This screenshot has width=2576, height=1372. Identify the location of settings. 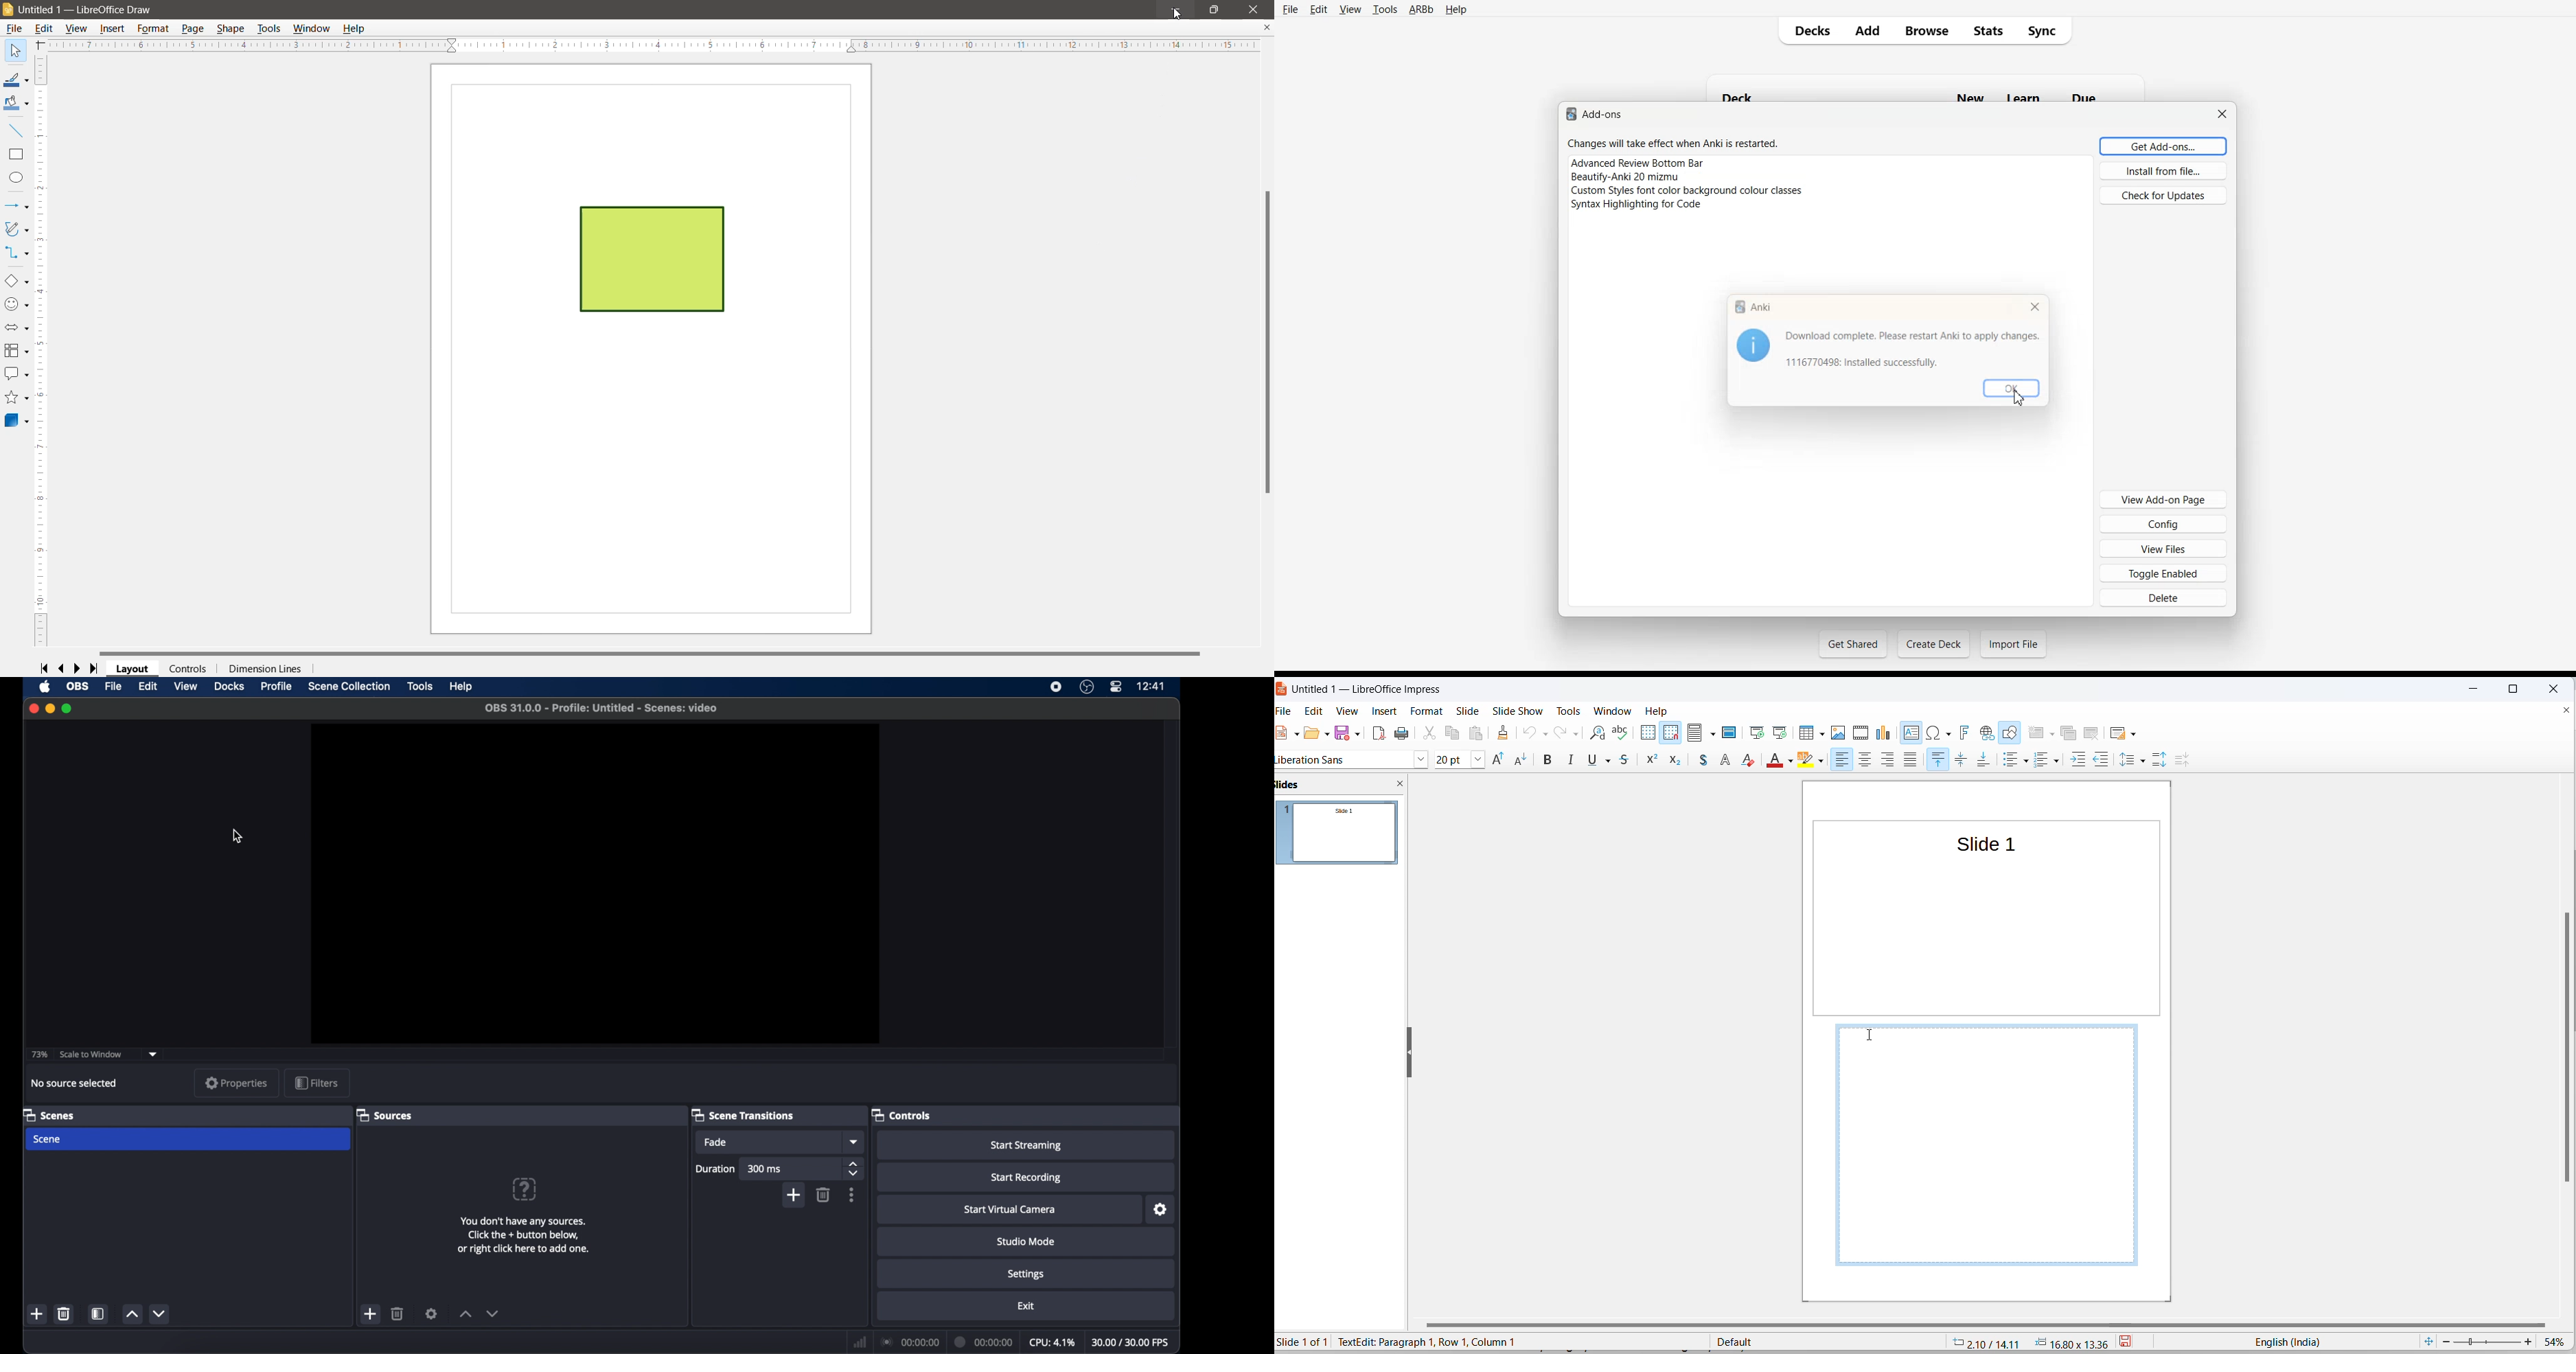
(1024, 1272).